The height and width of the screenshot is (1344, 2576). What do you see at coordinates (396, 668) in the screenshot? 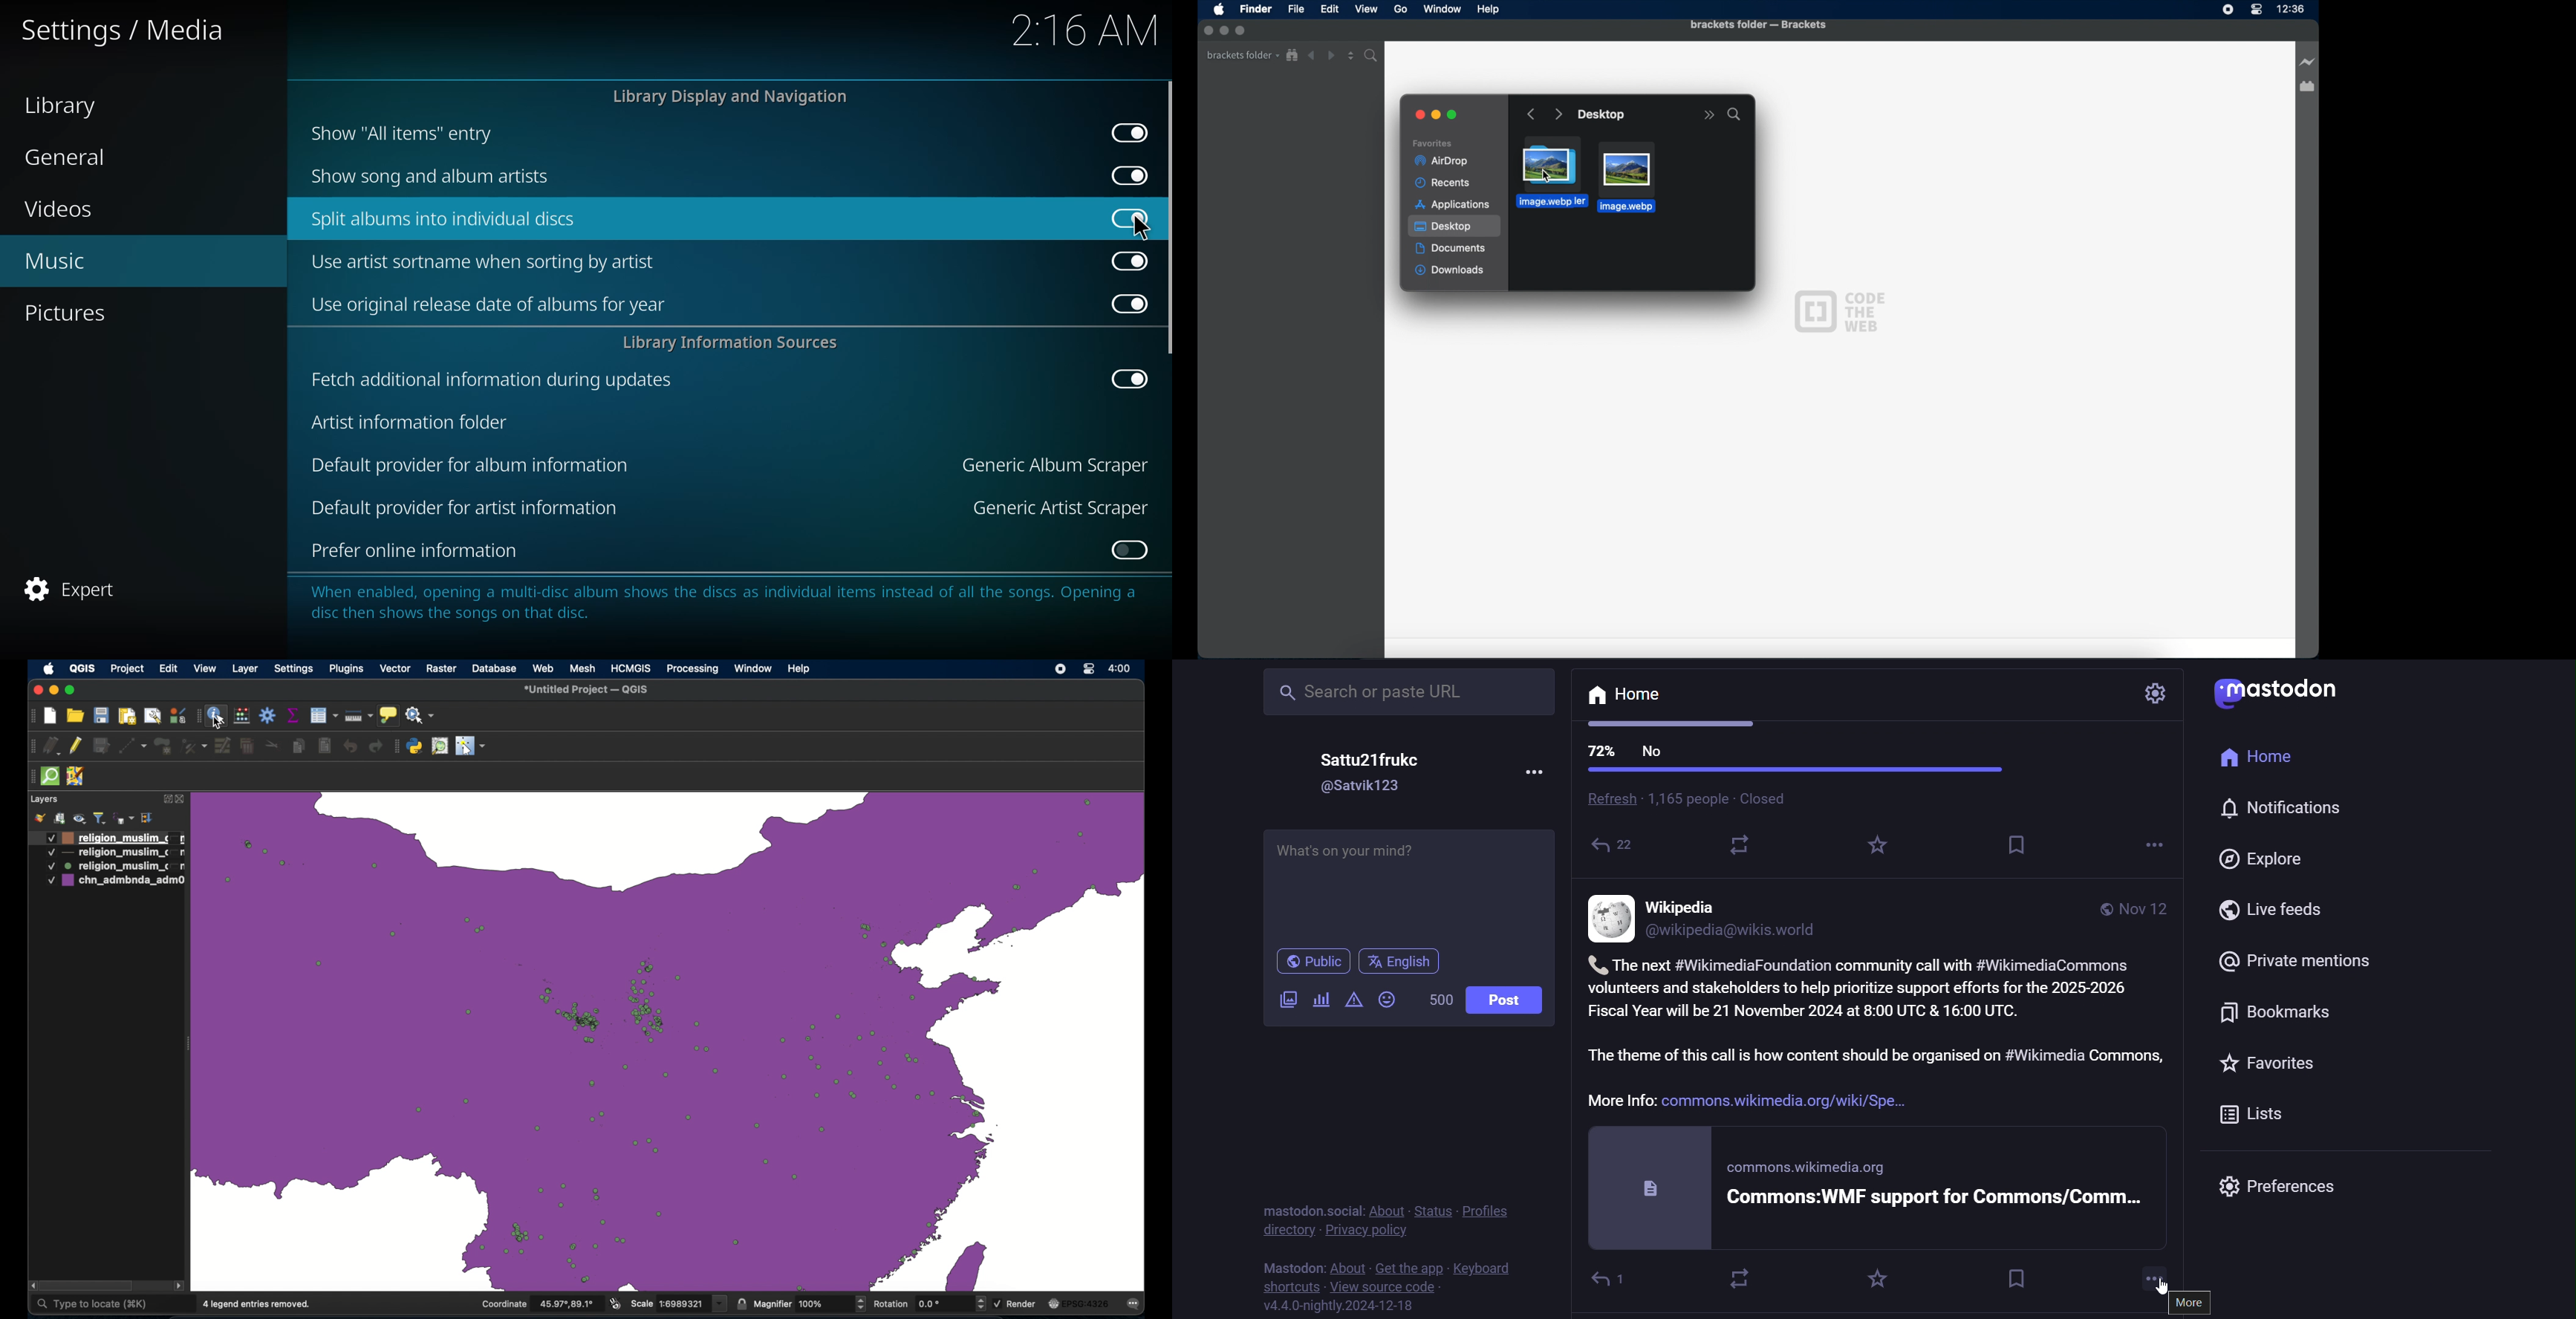
I see `vector` at bounding box center [396, 668].